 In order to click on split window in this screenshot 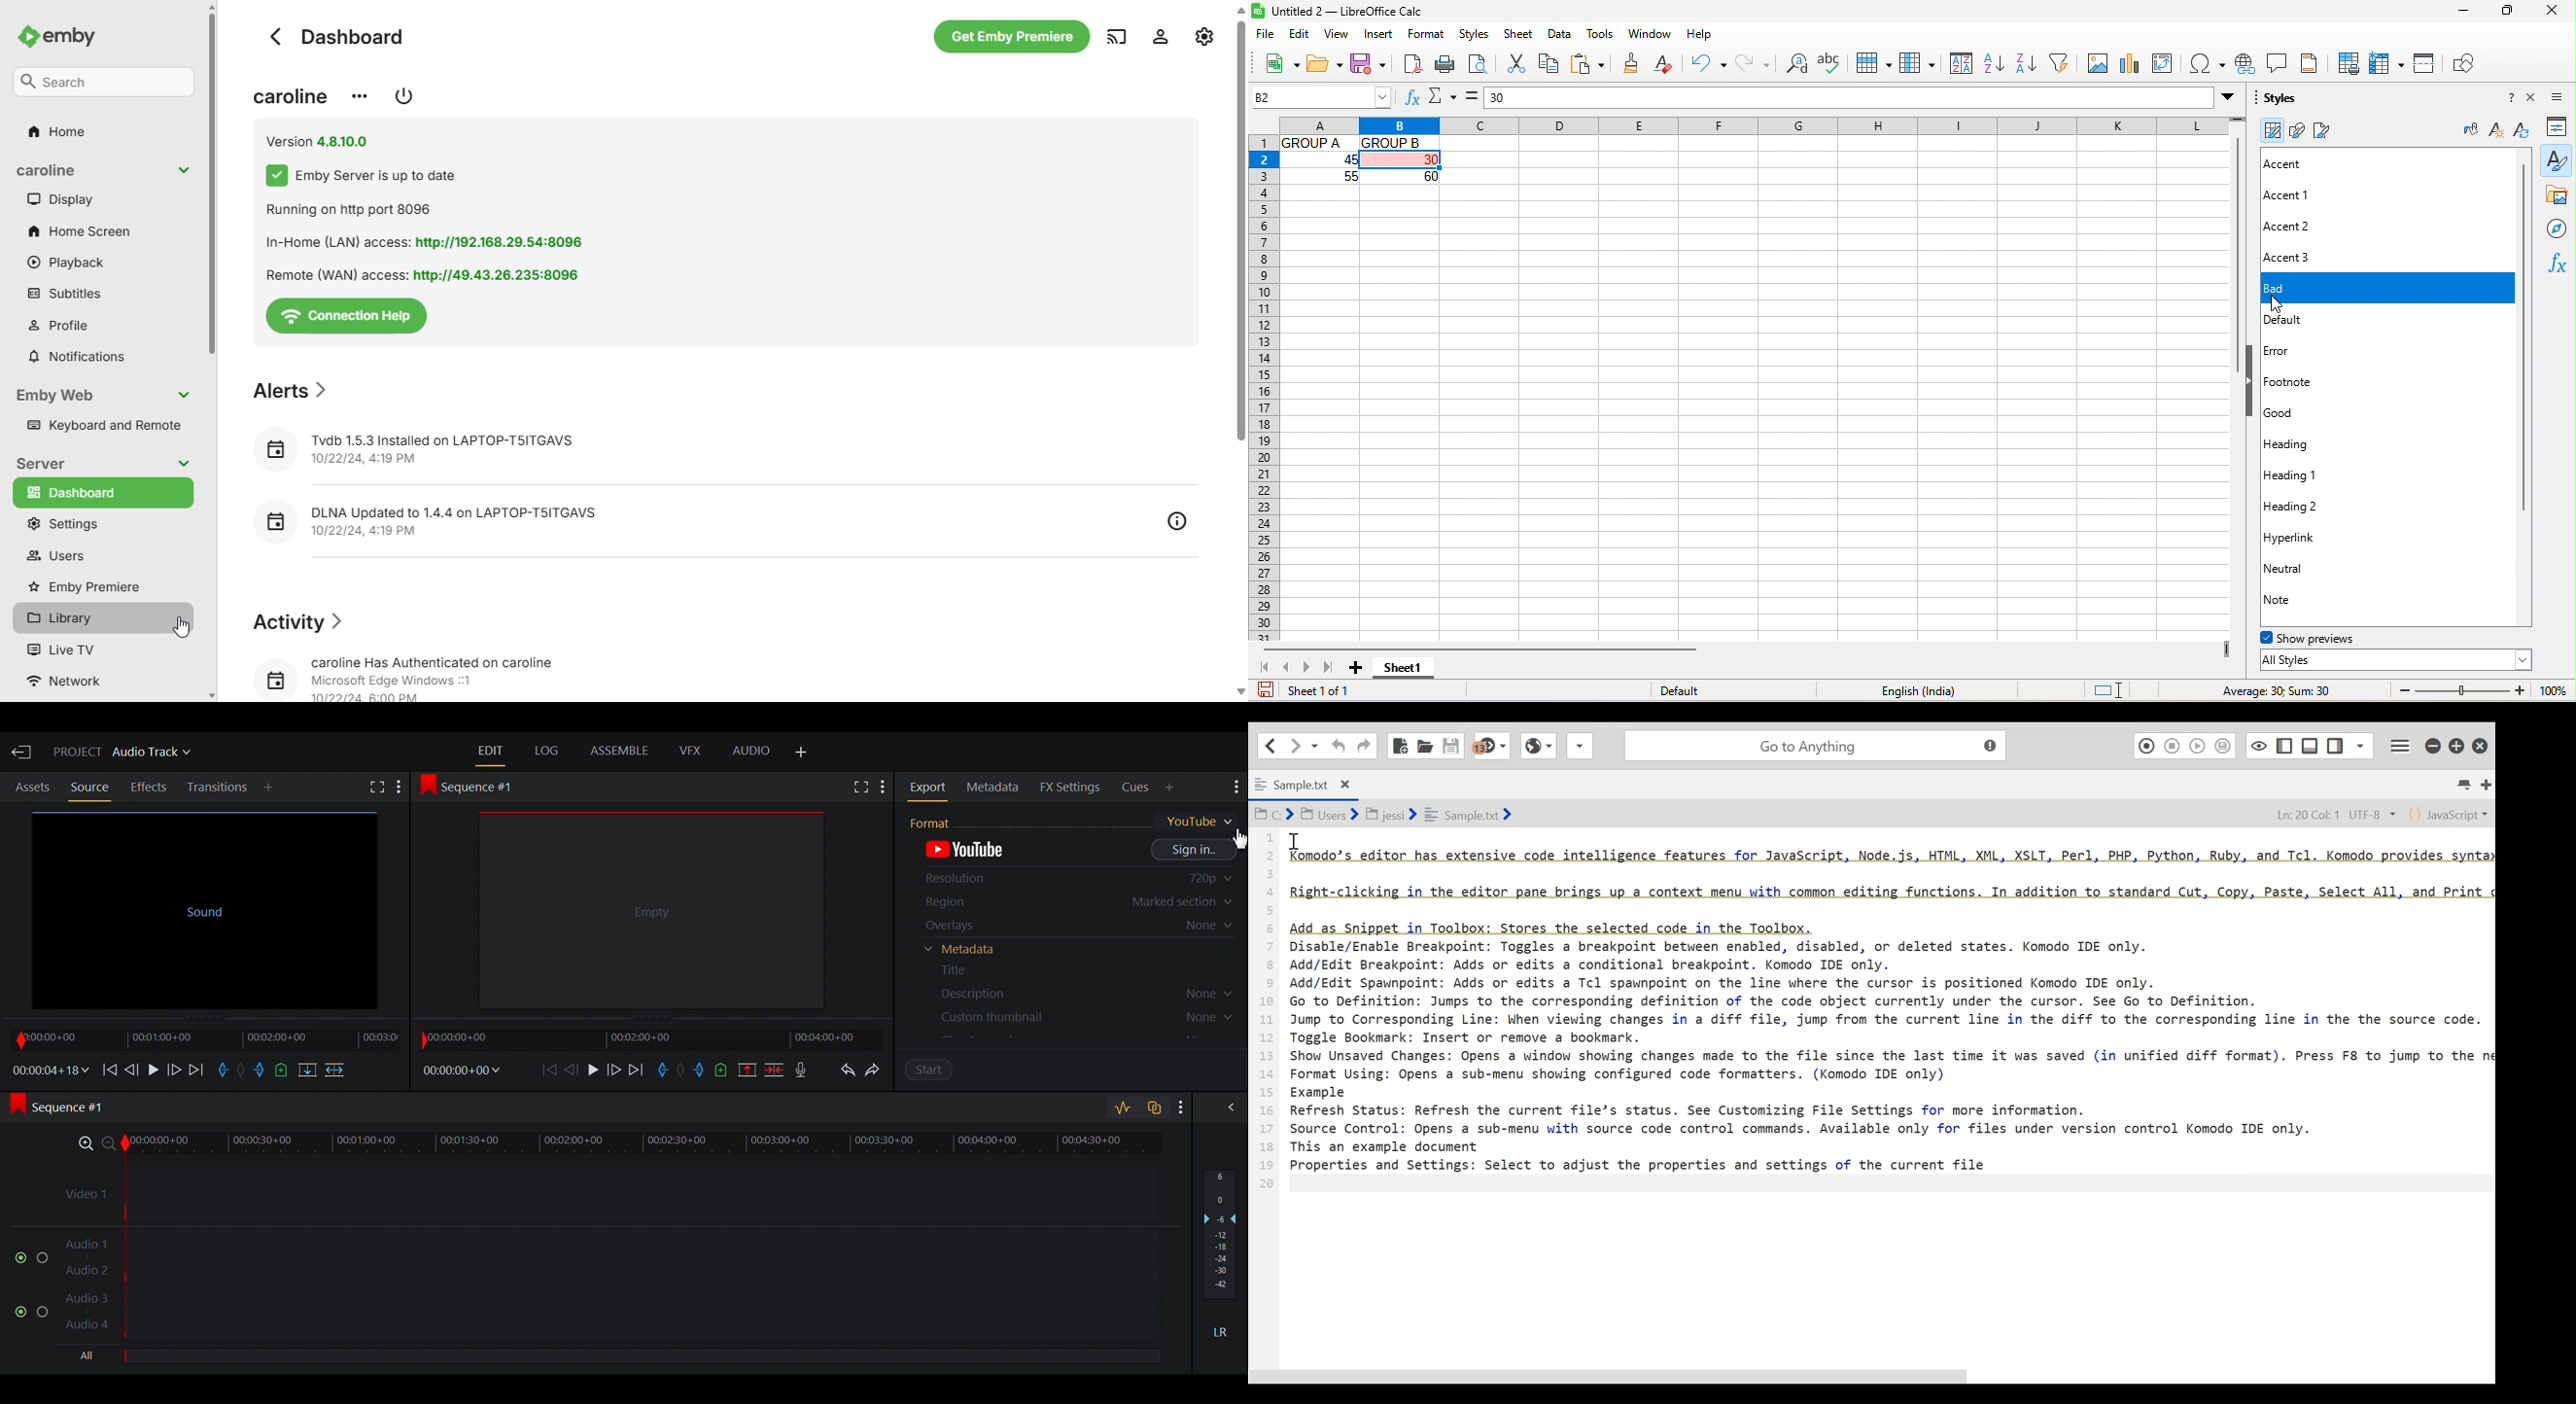, I will do `click(2426, 65)`.